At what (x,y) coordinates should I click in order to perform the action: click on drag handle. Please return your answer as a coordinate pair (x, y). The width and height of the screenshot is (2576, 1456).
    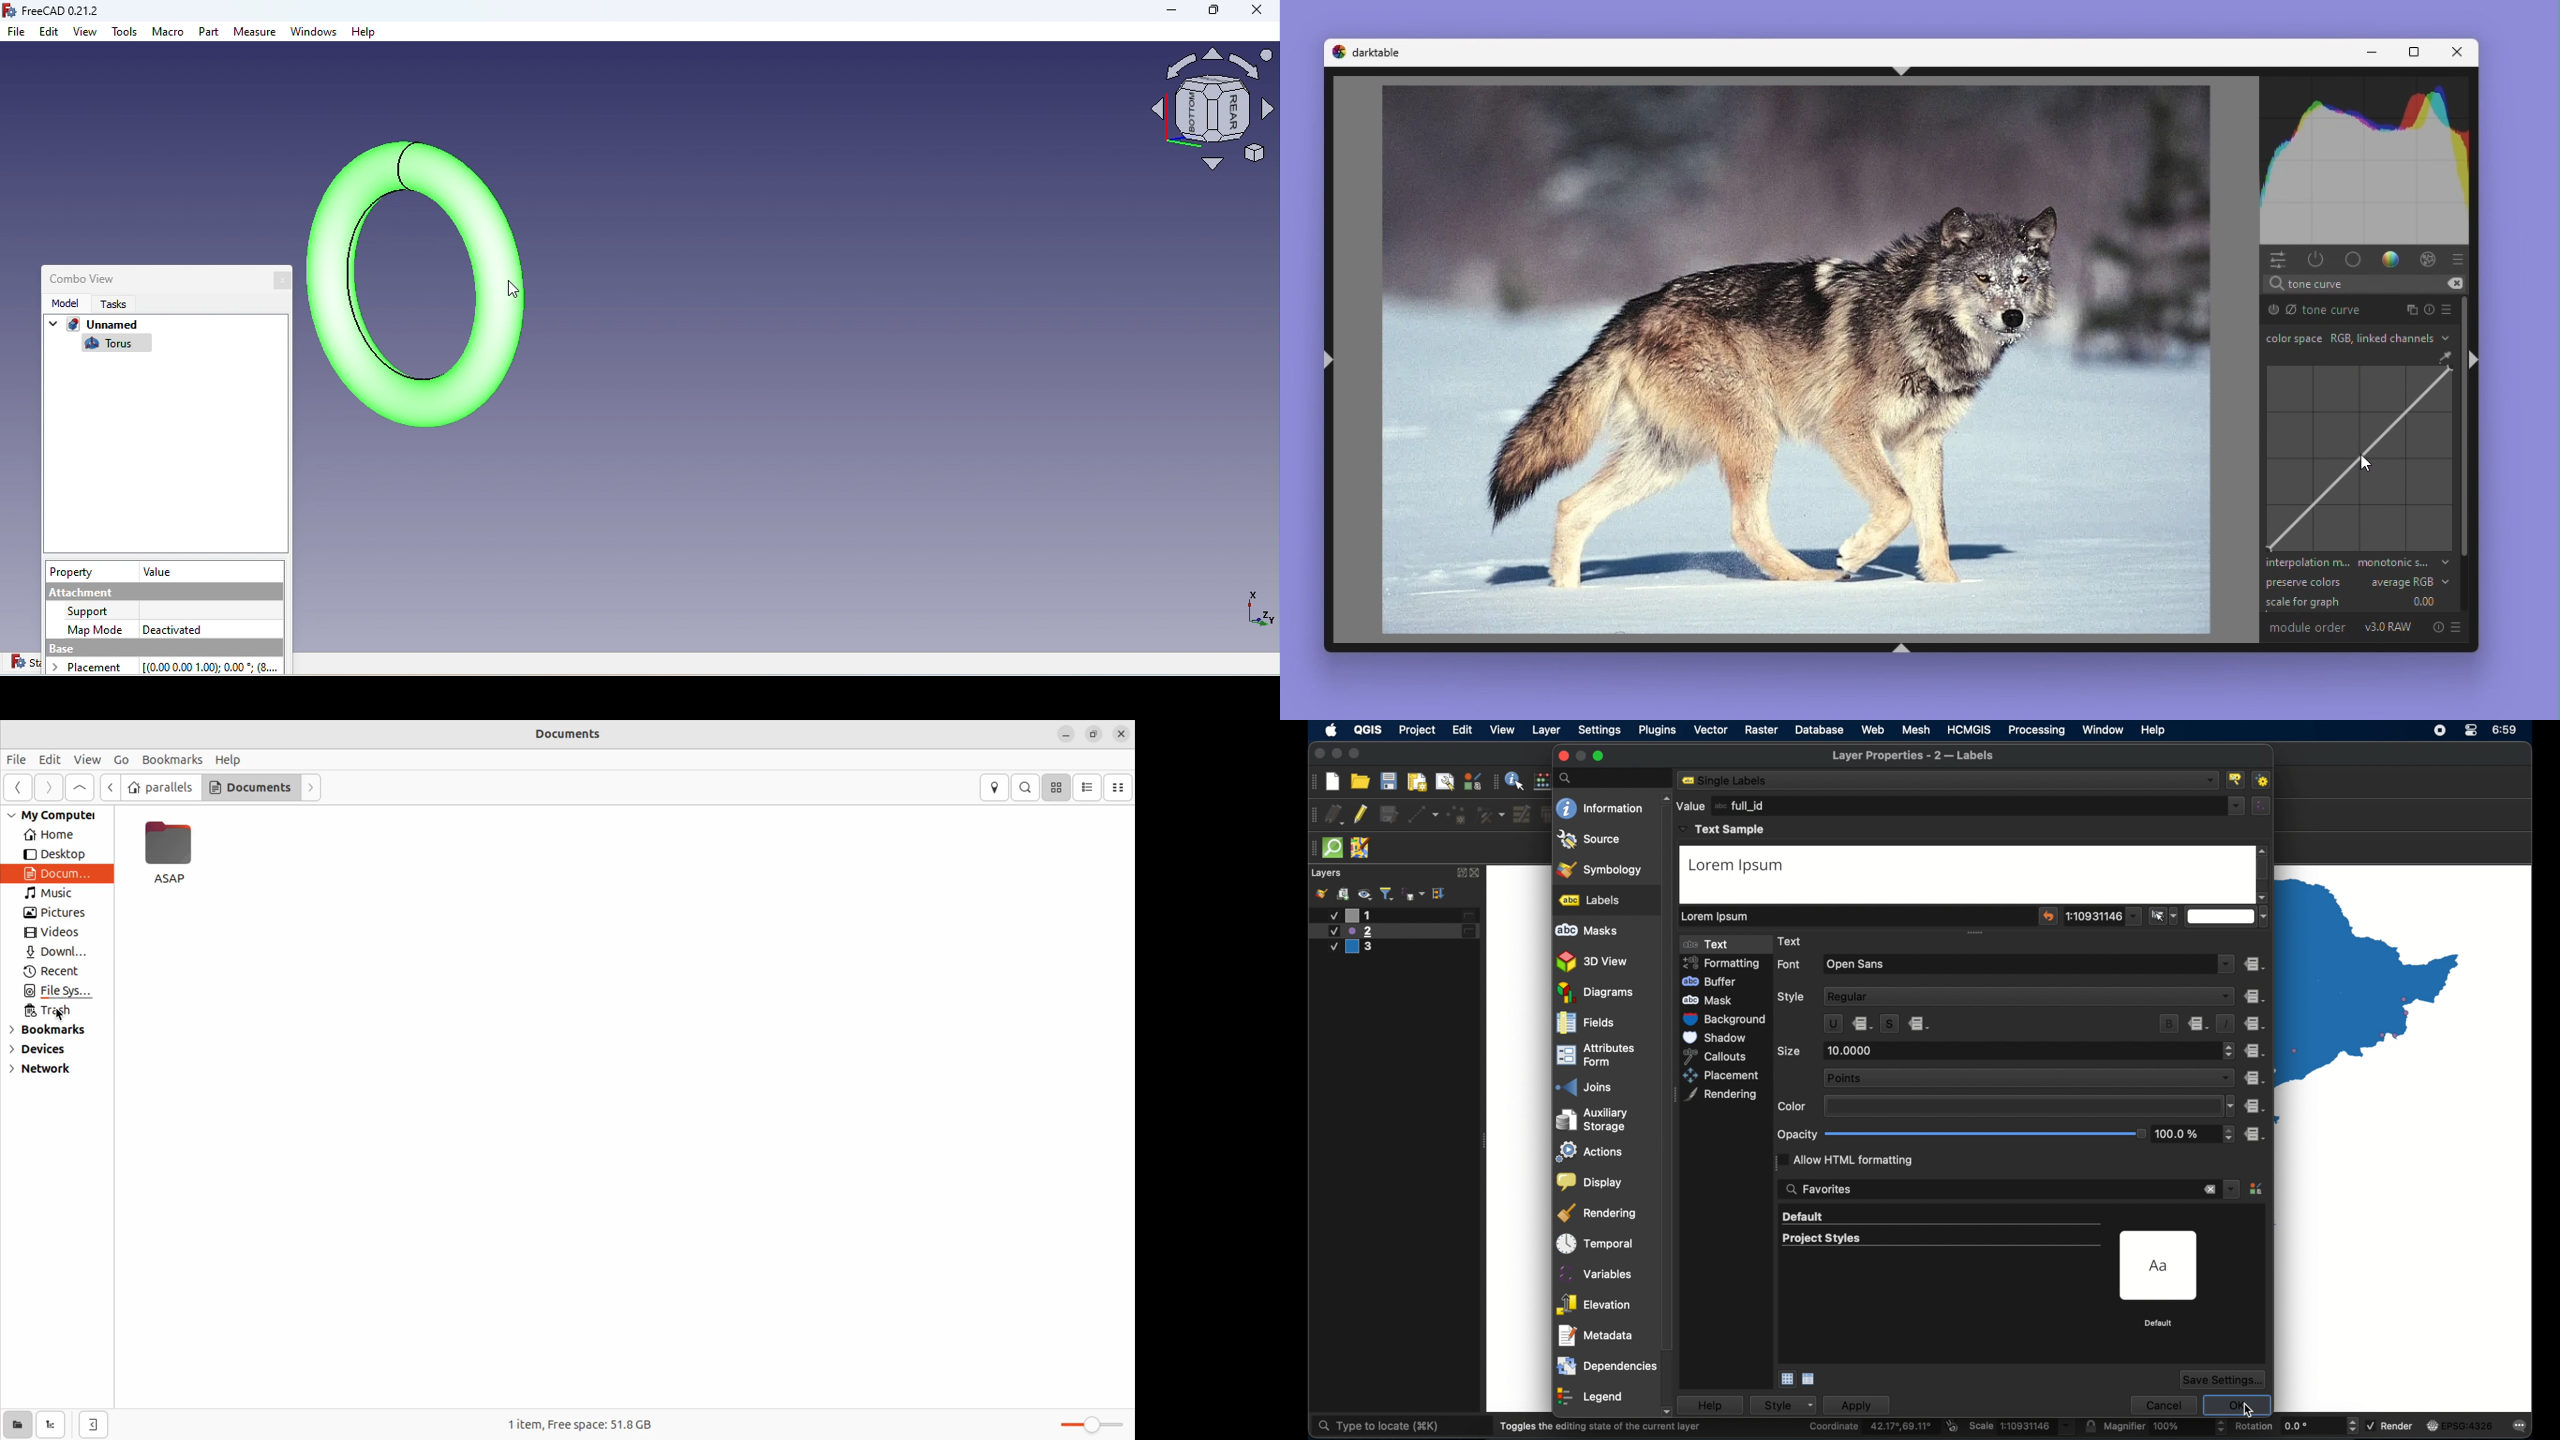
    Looking at the image, I should click on (1977, 933).